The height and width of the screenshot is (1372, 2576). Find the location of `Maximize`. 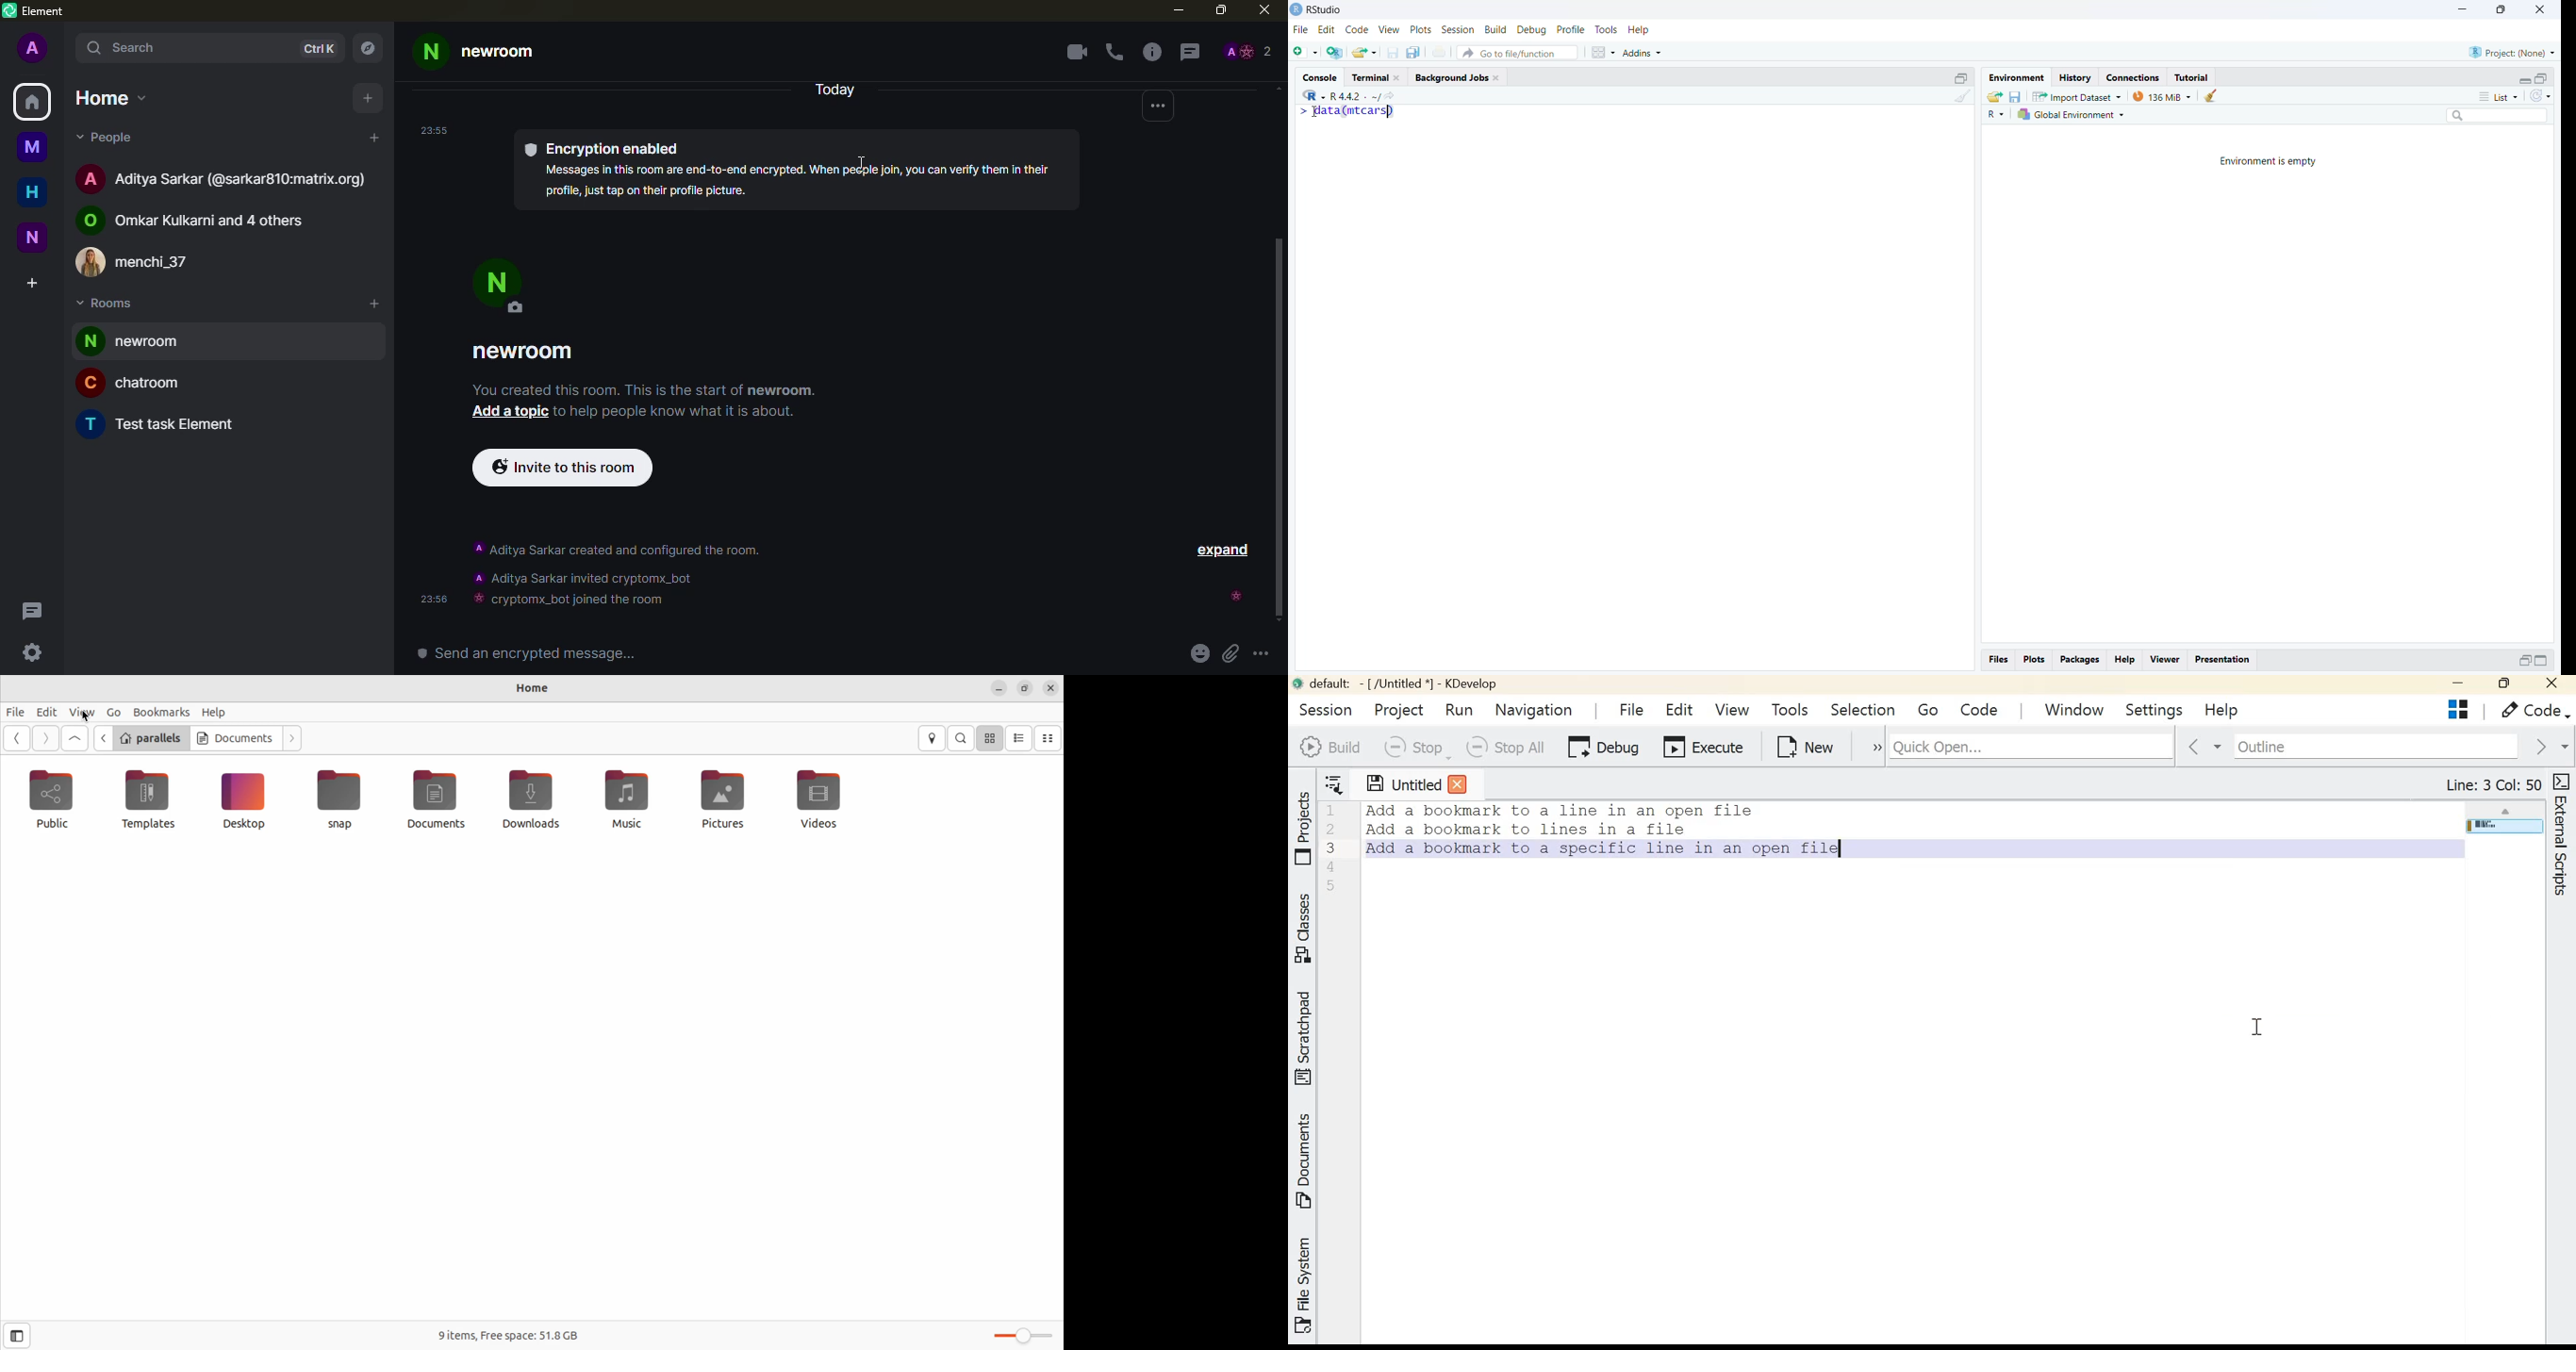

Maximize is located at coordinates (1962, 77).